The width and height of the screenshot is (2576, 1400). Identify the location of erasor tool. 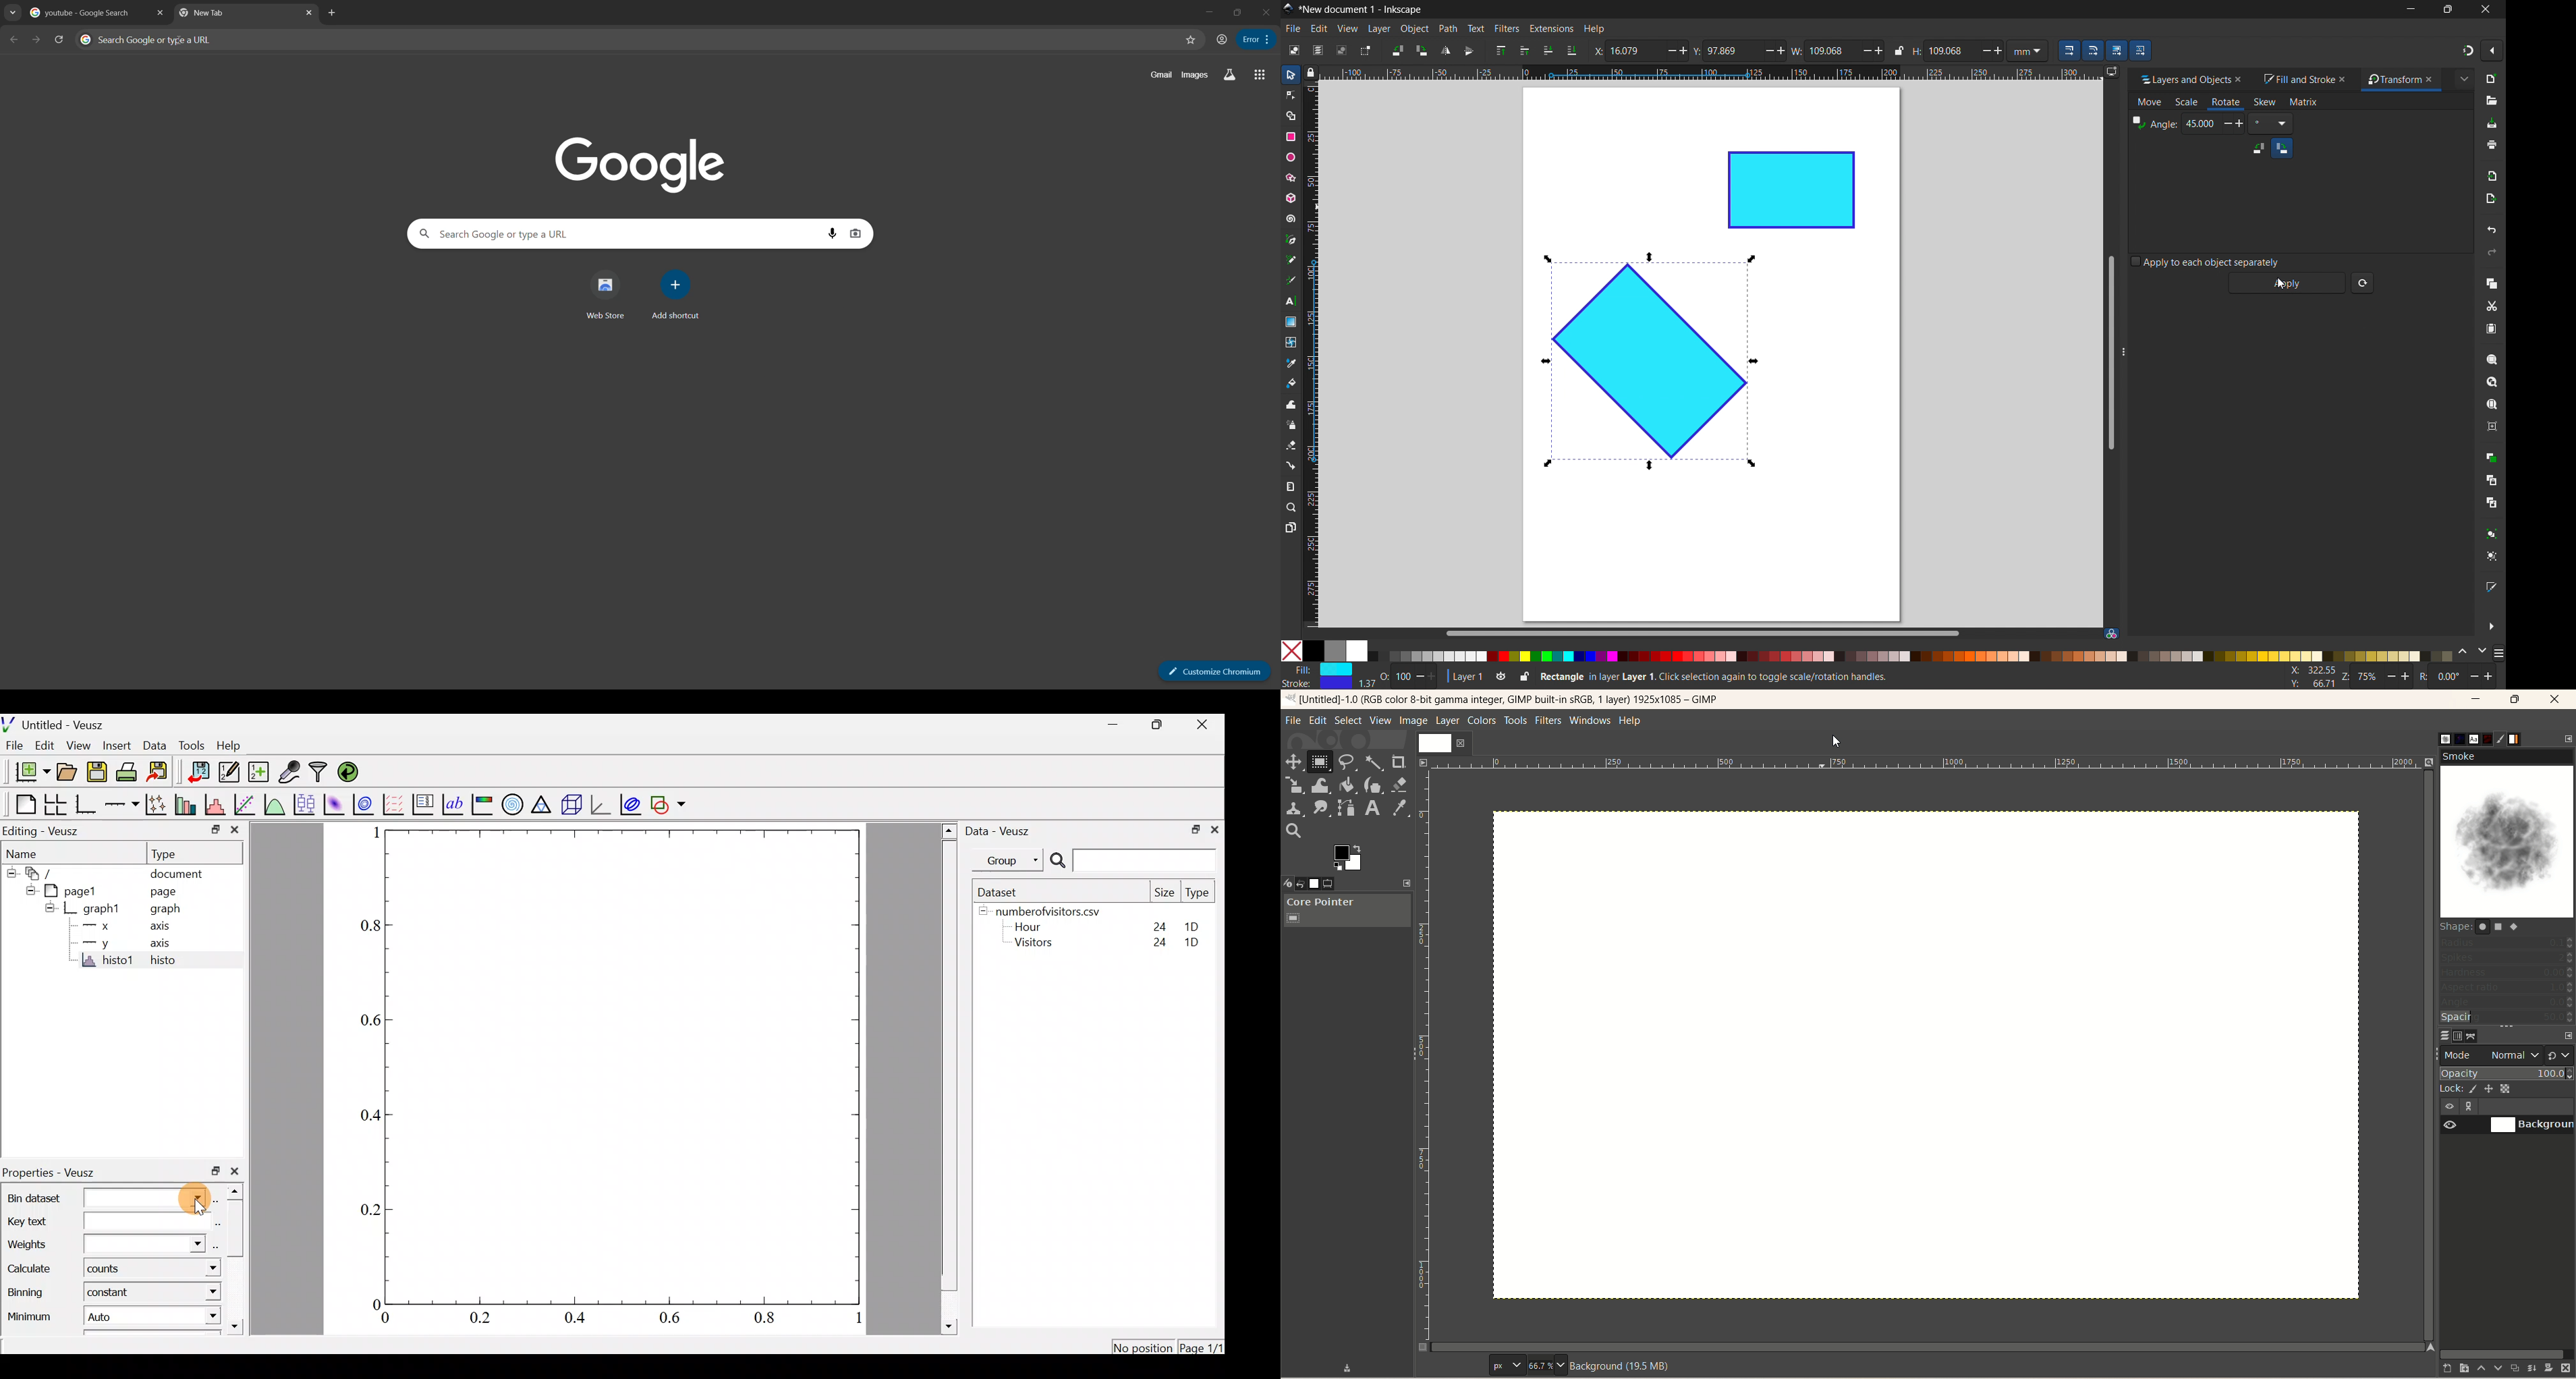
(1291, 445).